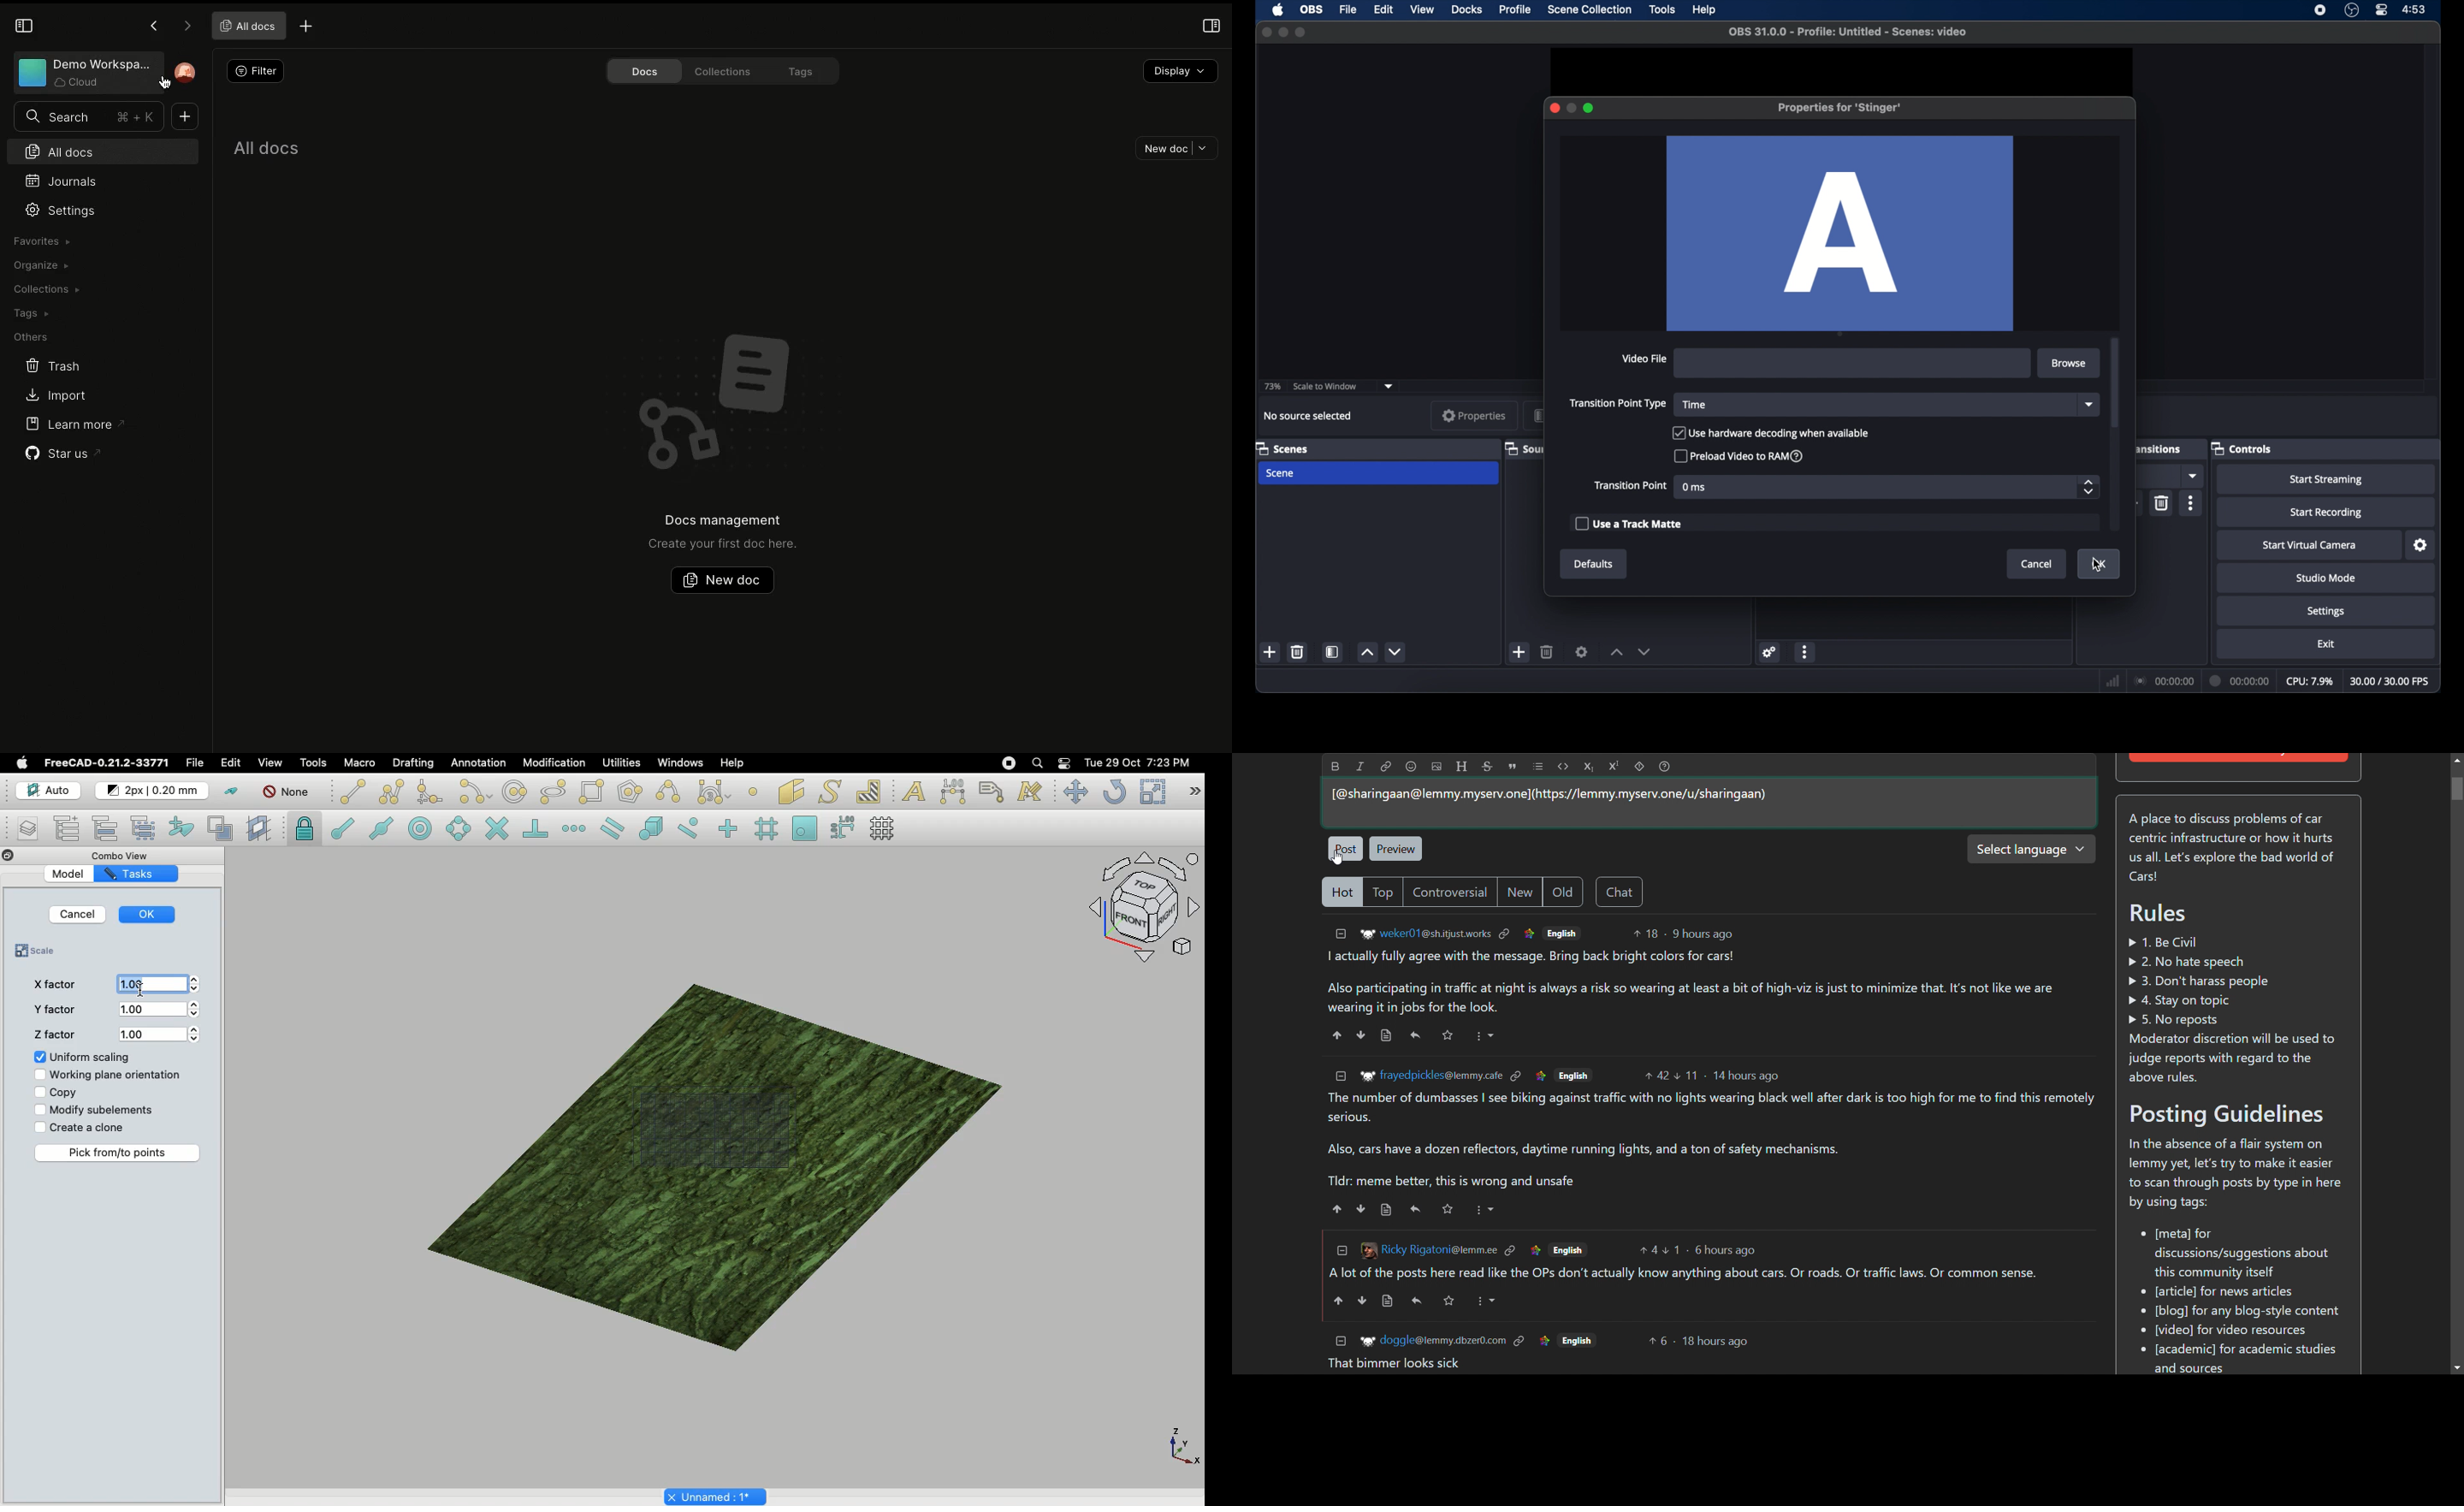 This screenshot has height=1512, width=2464. Describe the element at coordinates (1467, 10) in the screenshot. I see `docks` at that location.